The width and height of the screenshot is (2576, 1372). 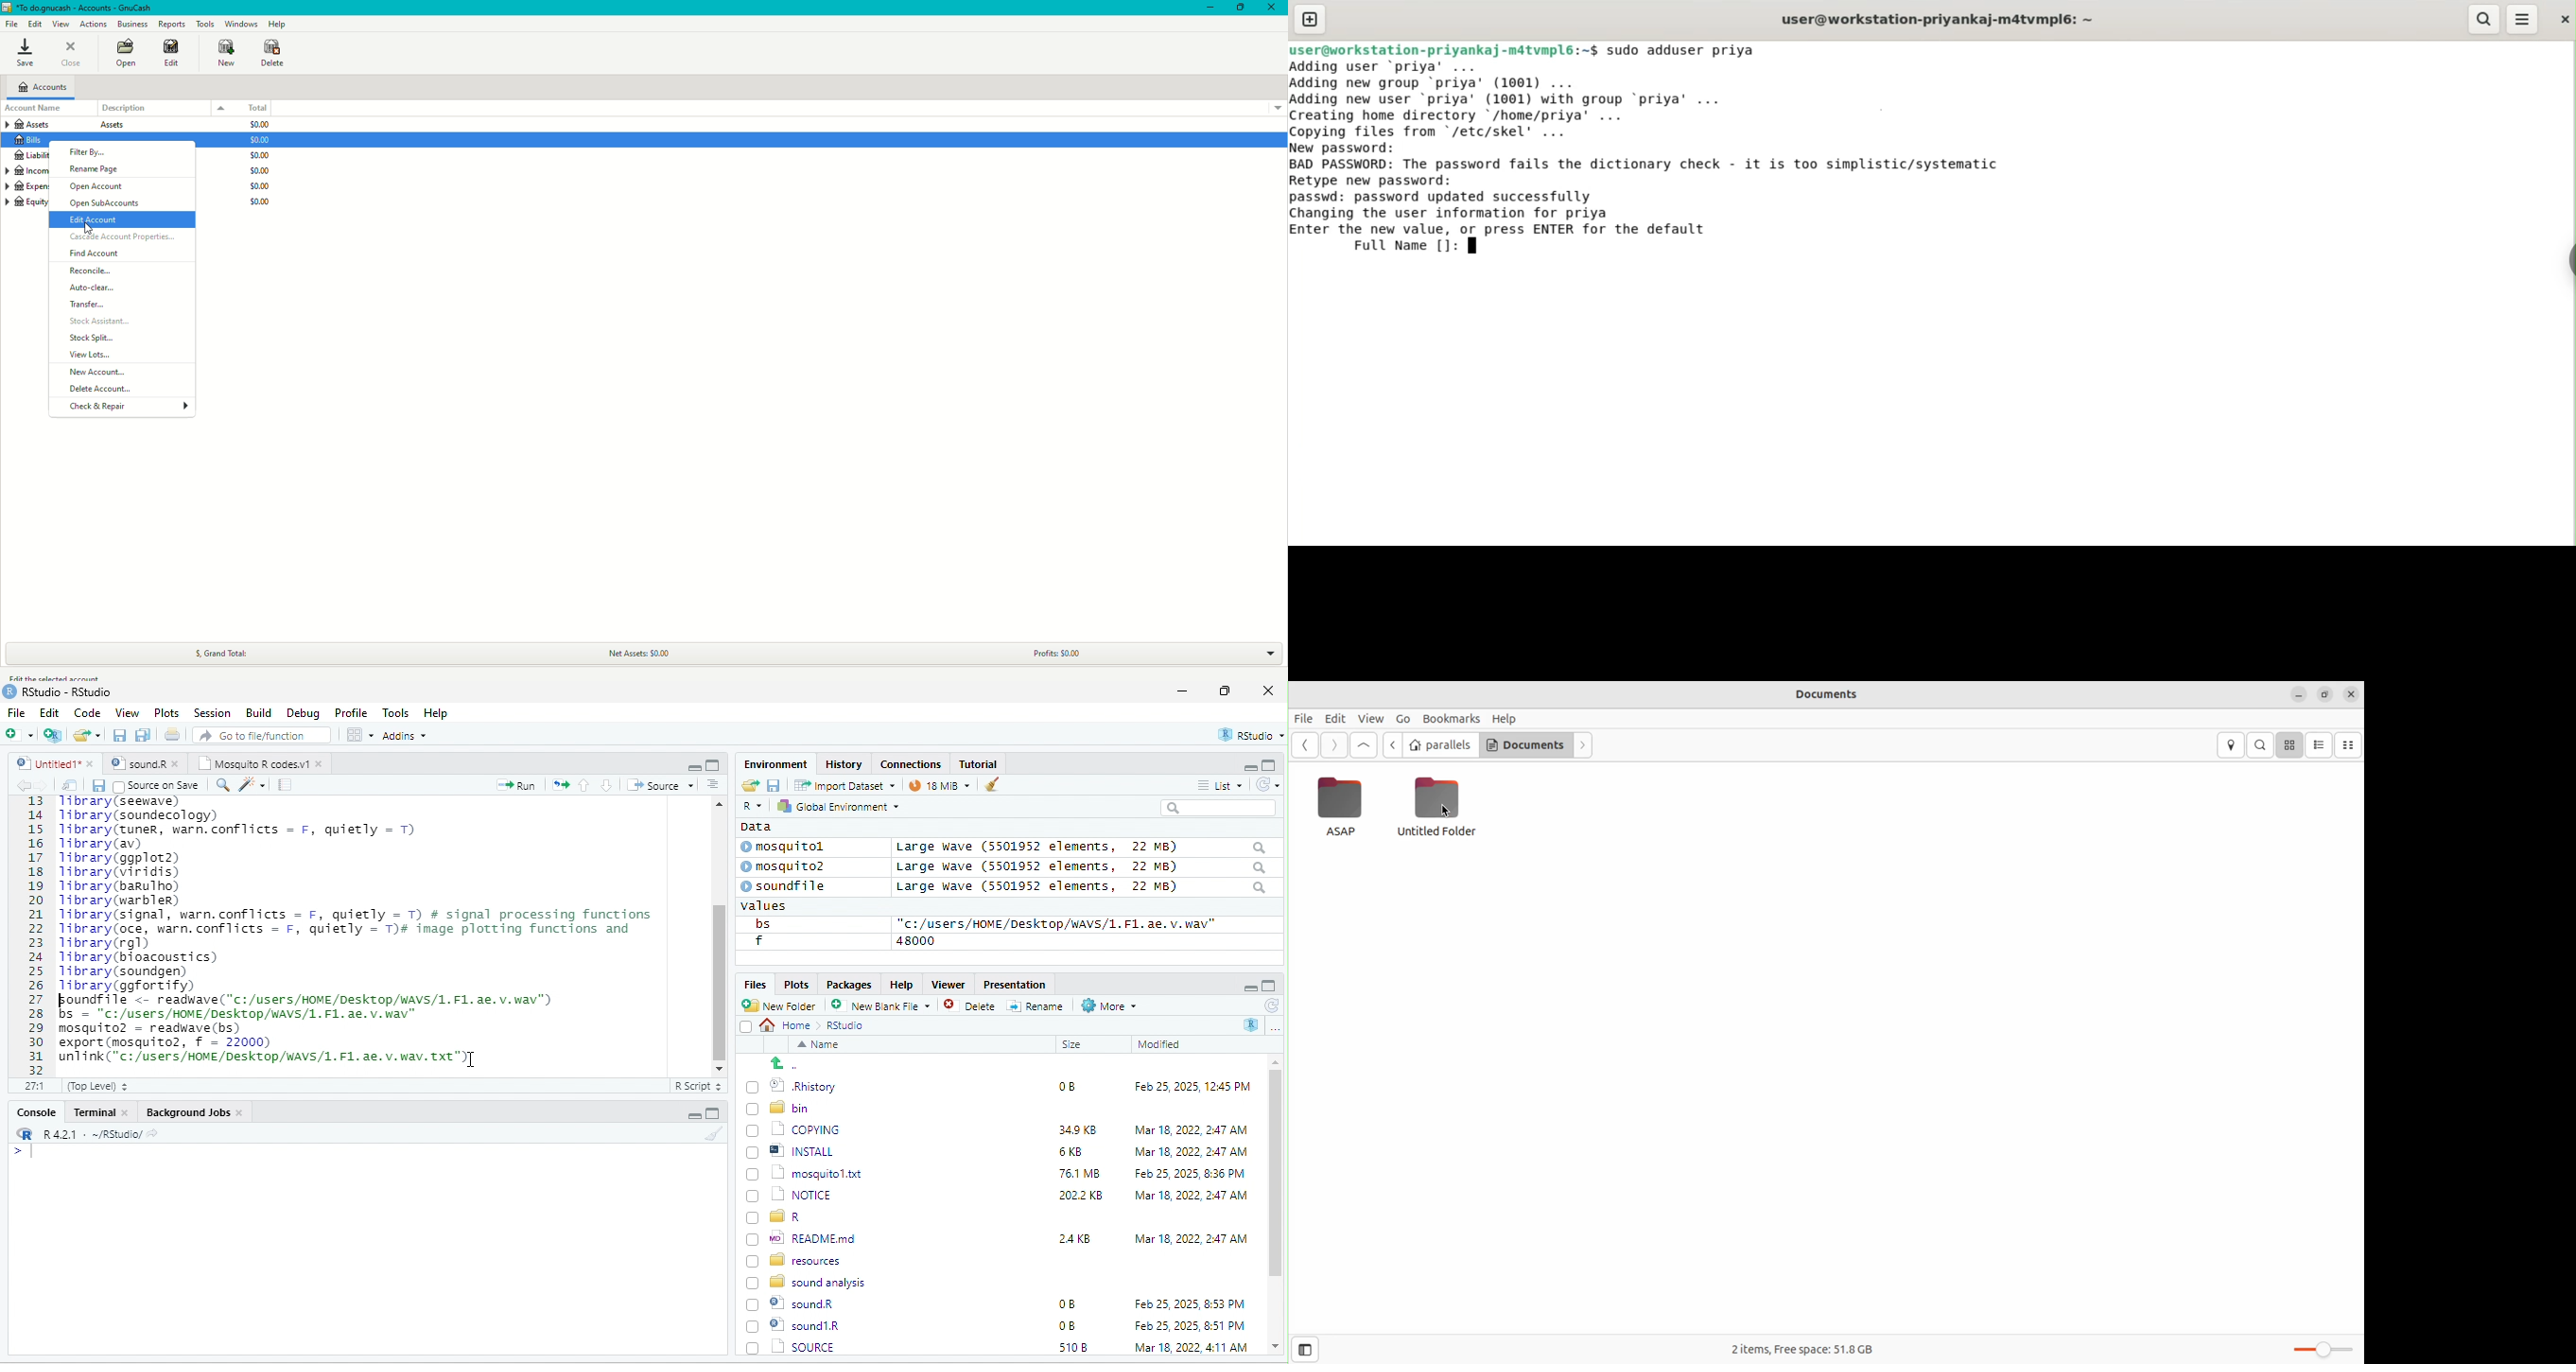 I want to click on Mar 18, 2022, 247 AM, so click(x=1192, y=1129).